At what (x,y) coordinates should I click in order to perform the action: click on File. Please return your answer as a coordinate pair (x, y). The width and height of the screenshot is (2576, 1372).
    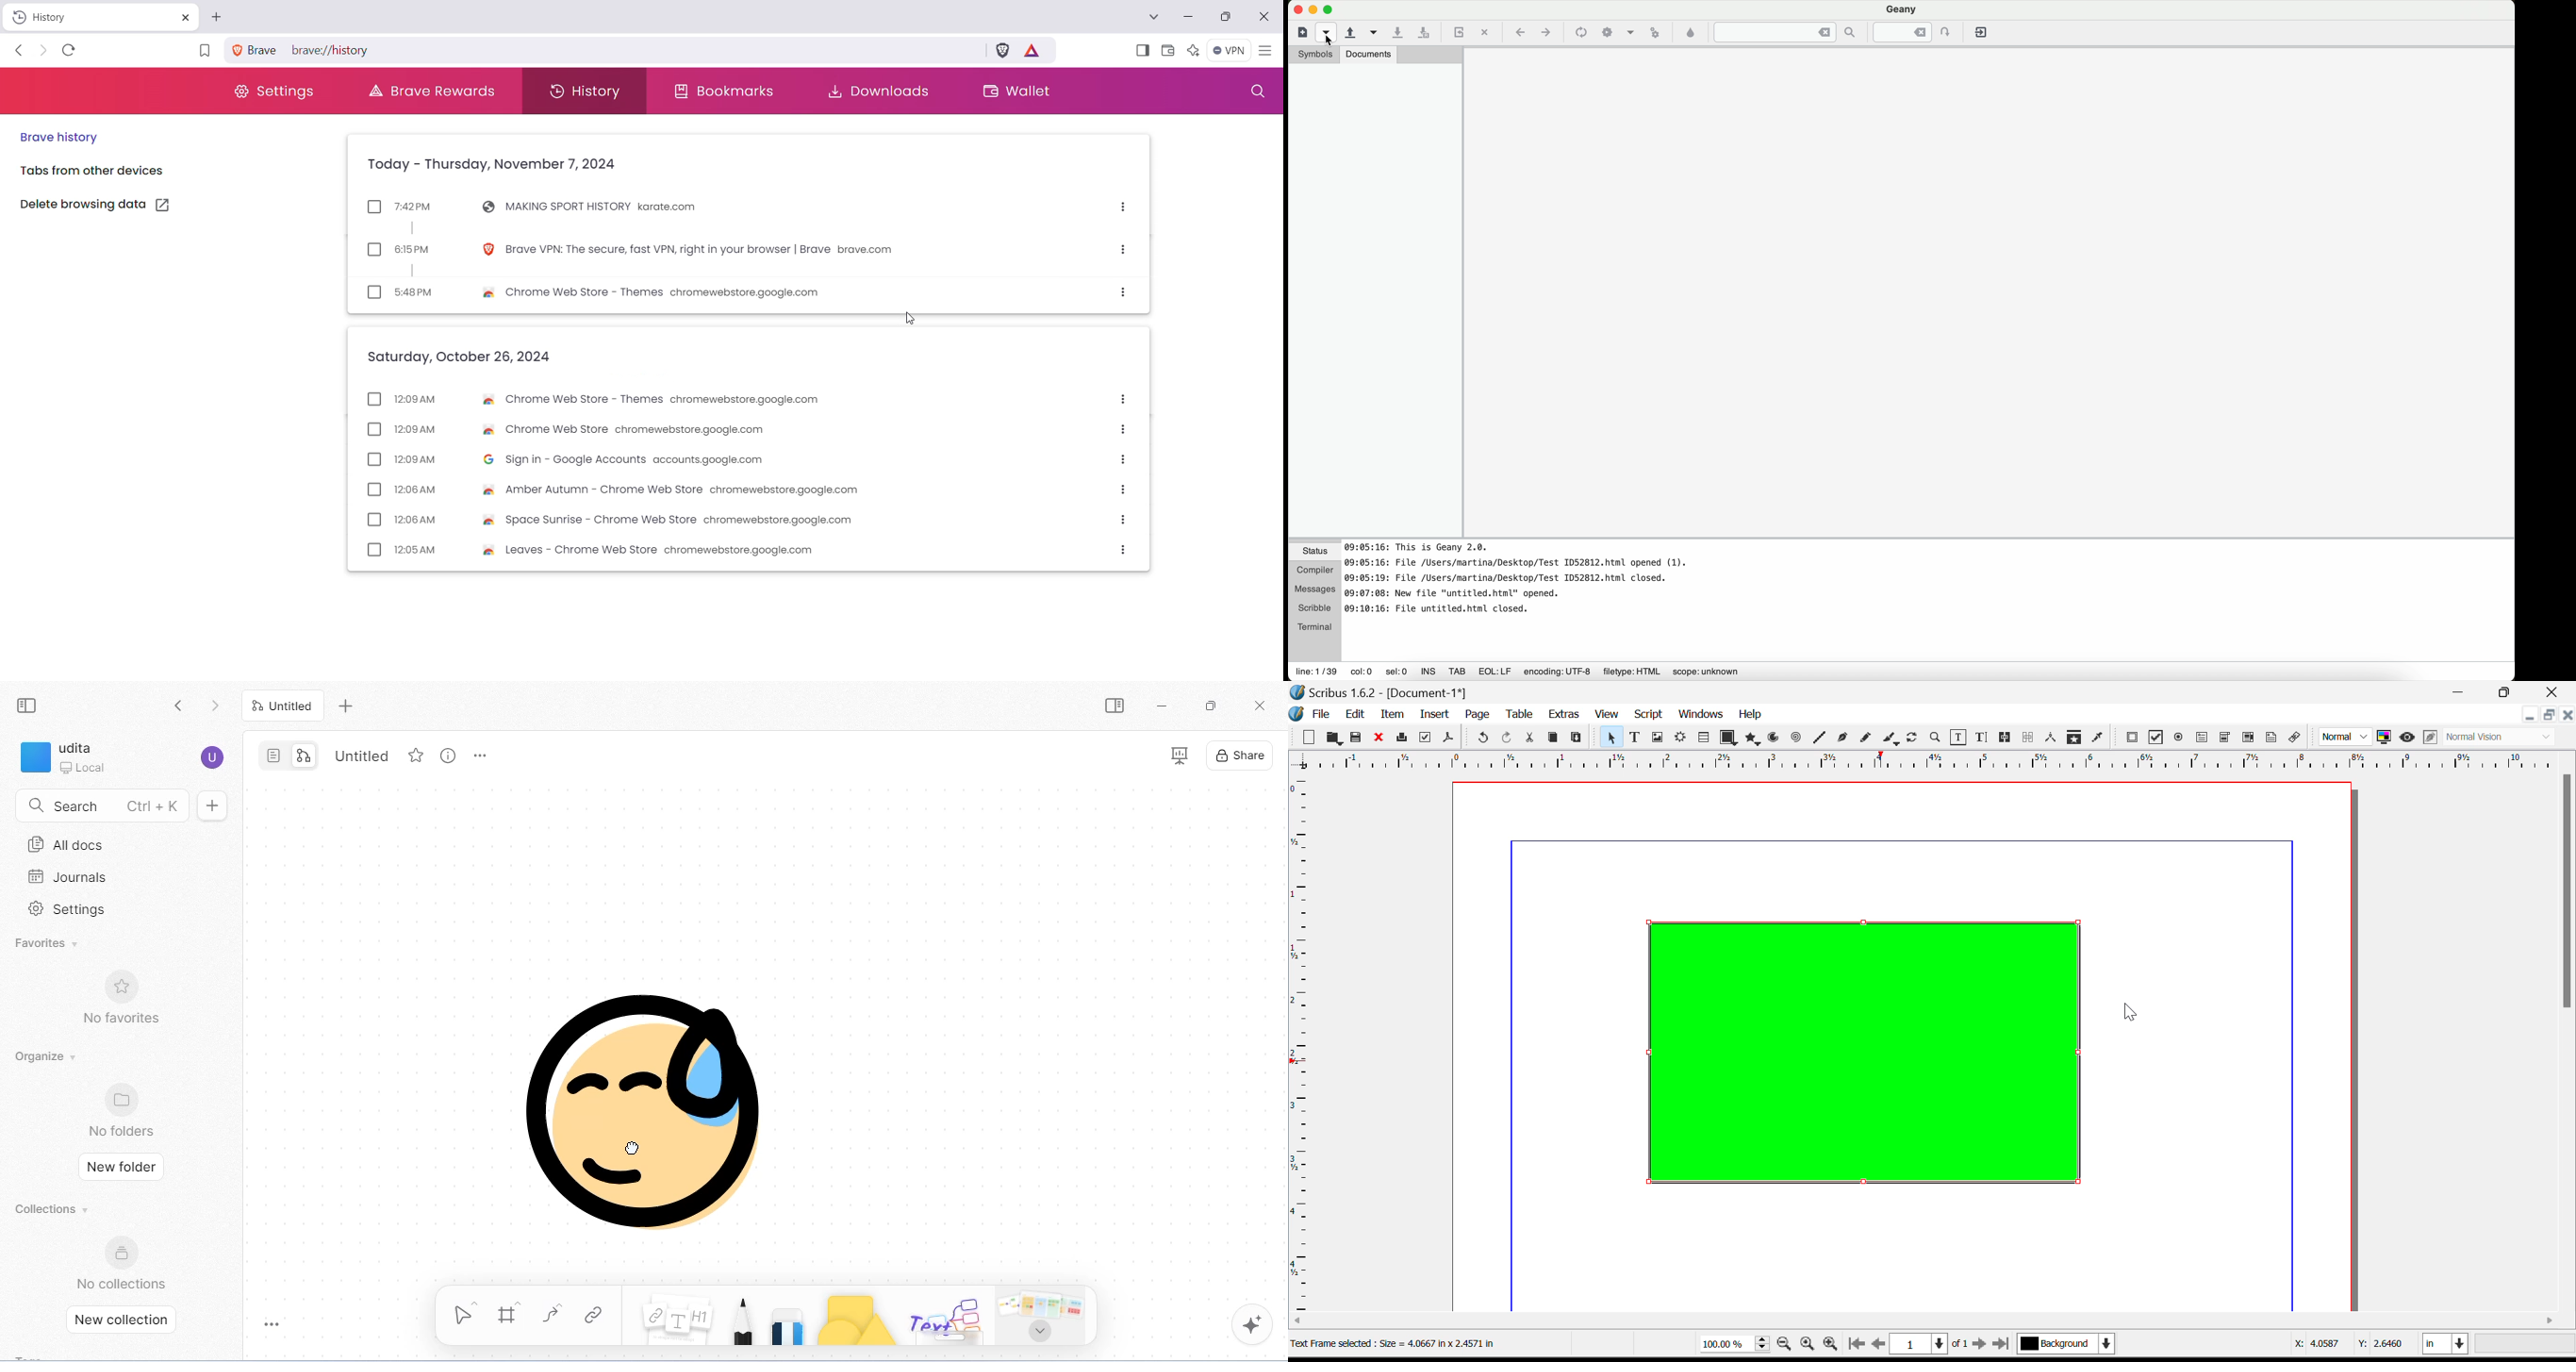
    Looking at the image, I should click on (1312, 713).